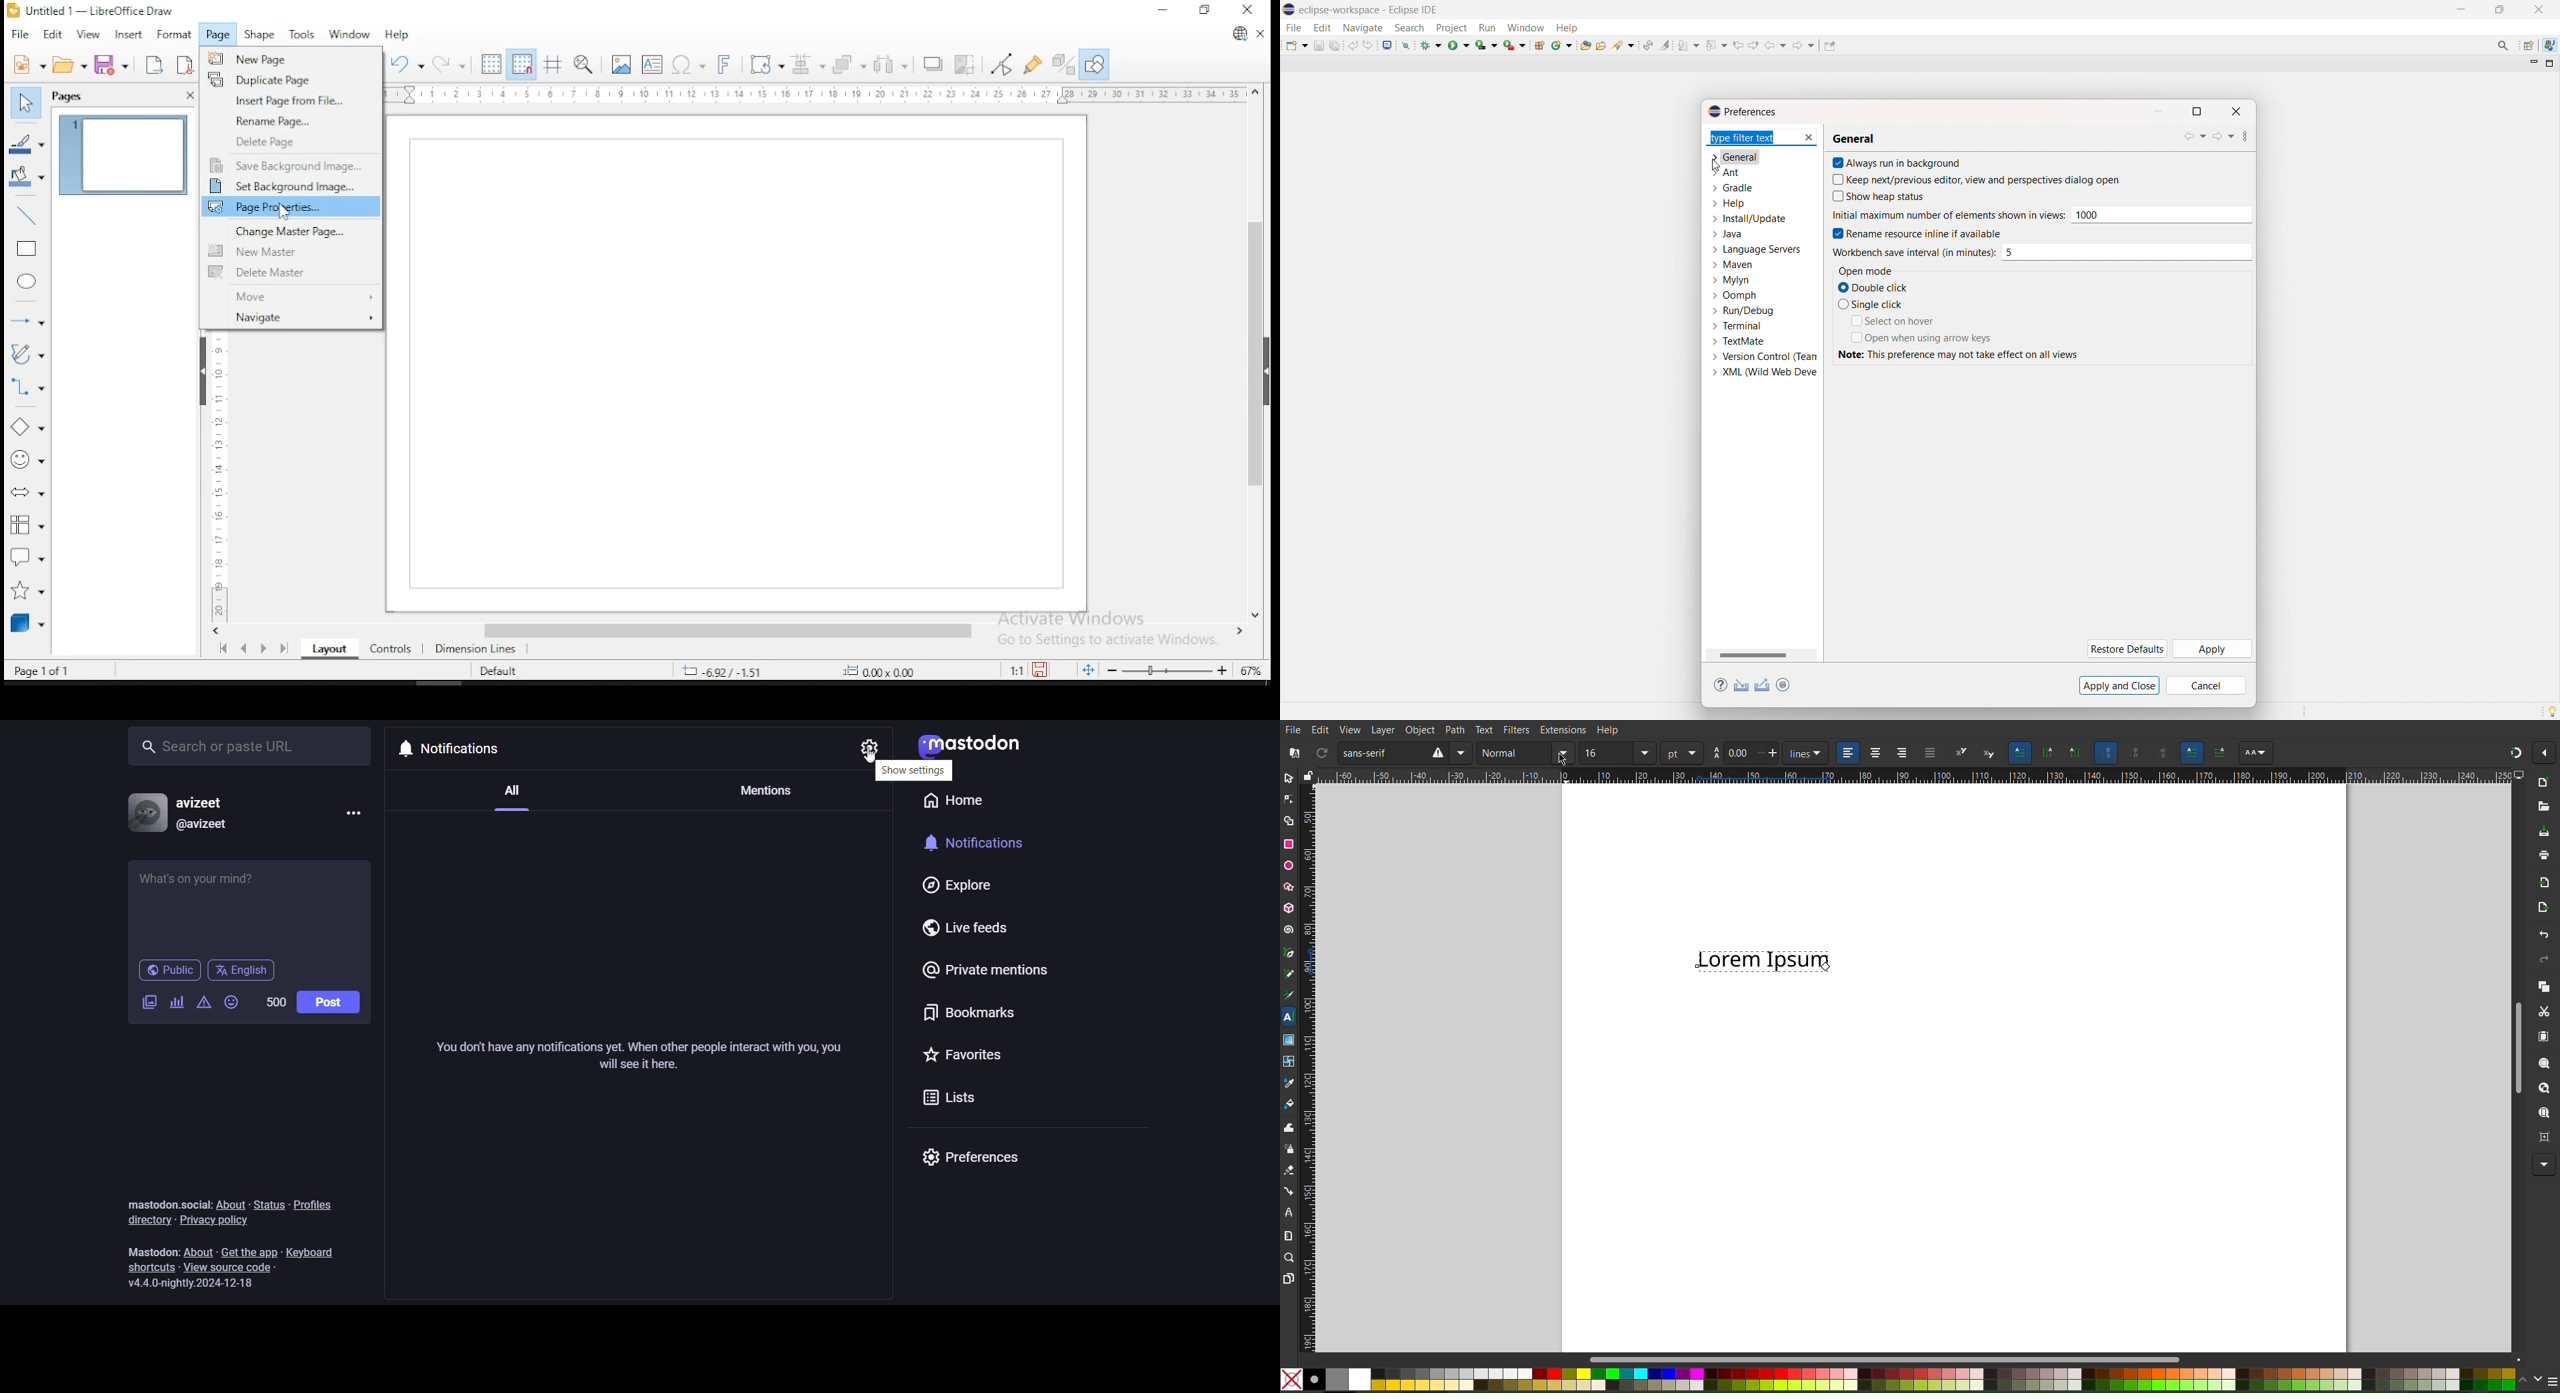 Image resolution: width=2576 pixels, height=1400 pixels. What do you see at coordinates (408, 65) in the screenshot?
I see `undo` at bounding box center [408, 65].